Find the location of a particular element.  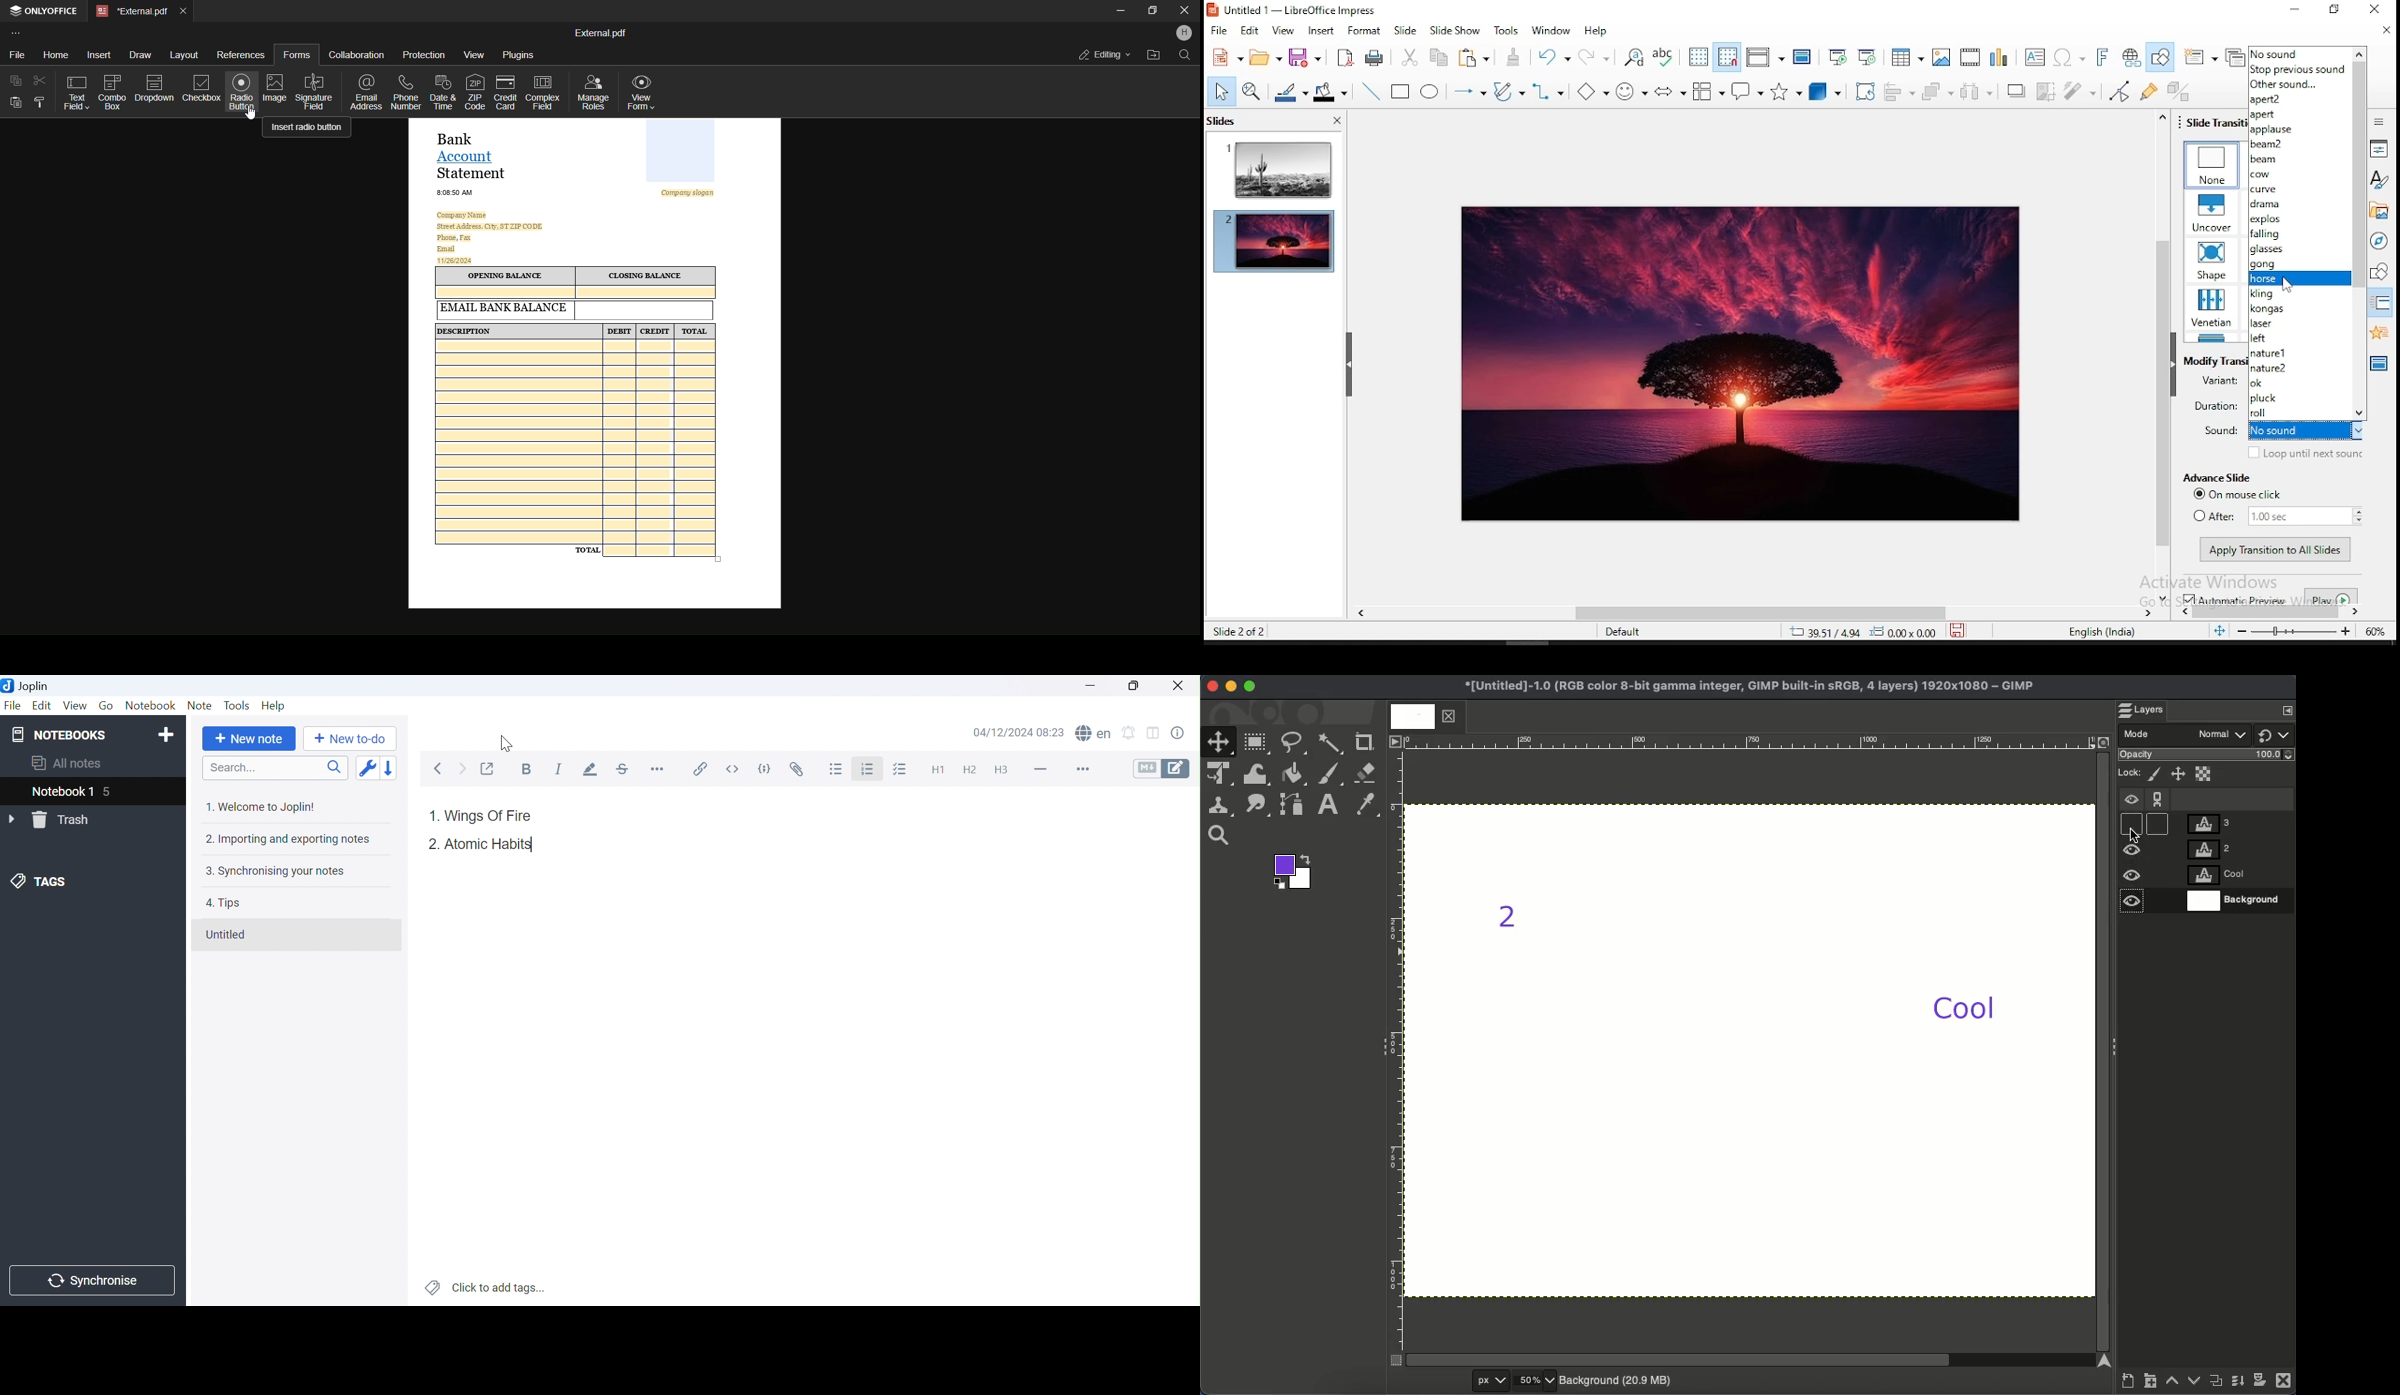

filter is located at coordinates (2080, 90).